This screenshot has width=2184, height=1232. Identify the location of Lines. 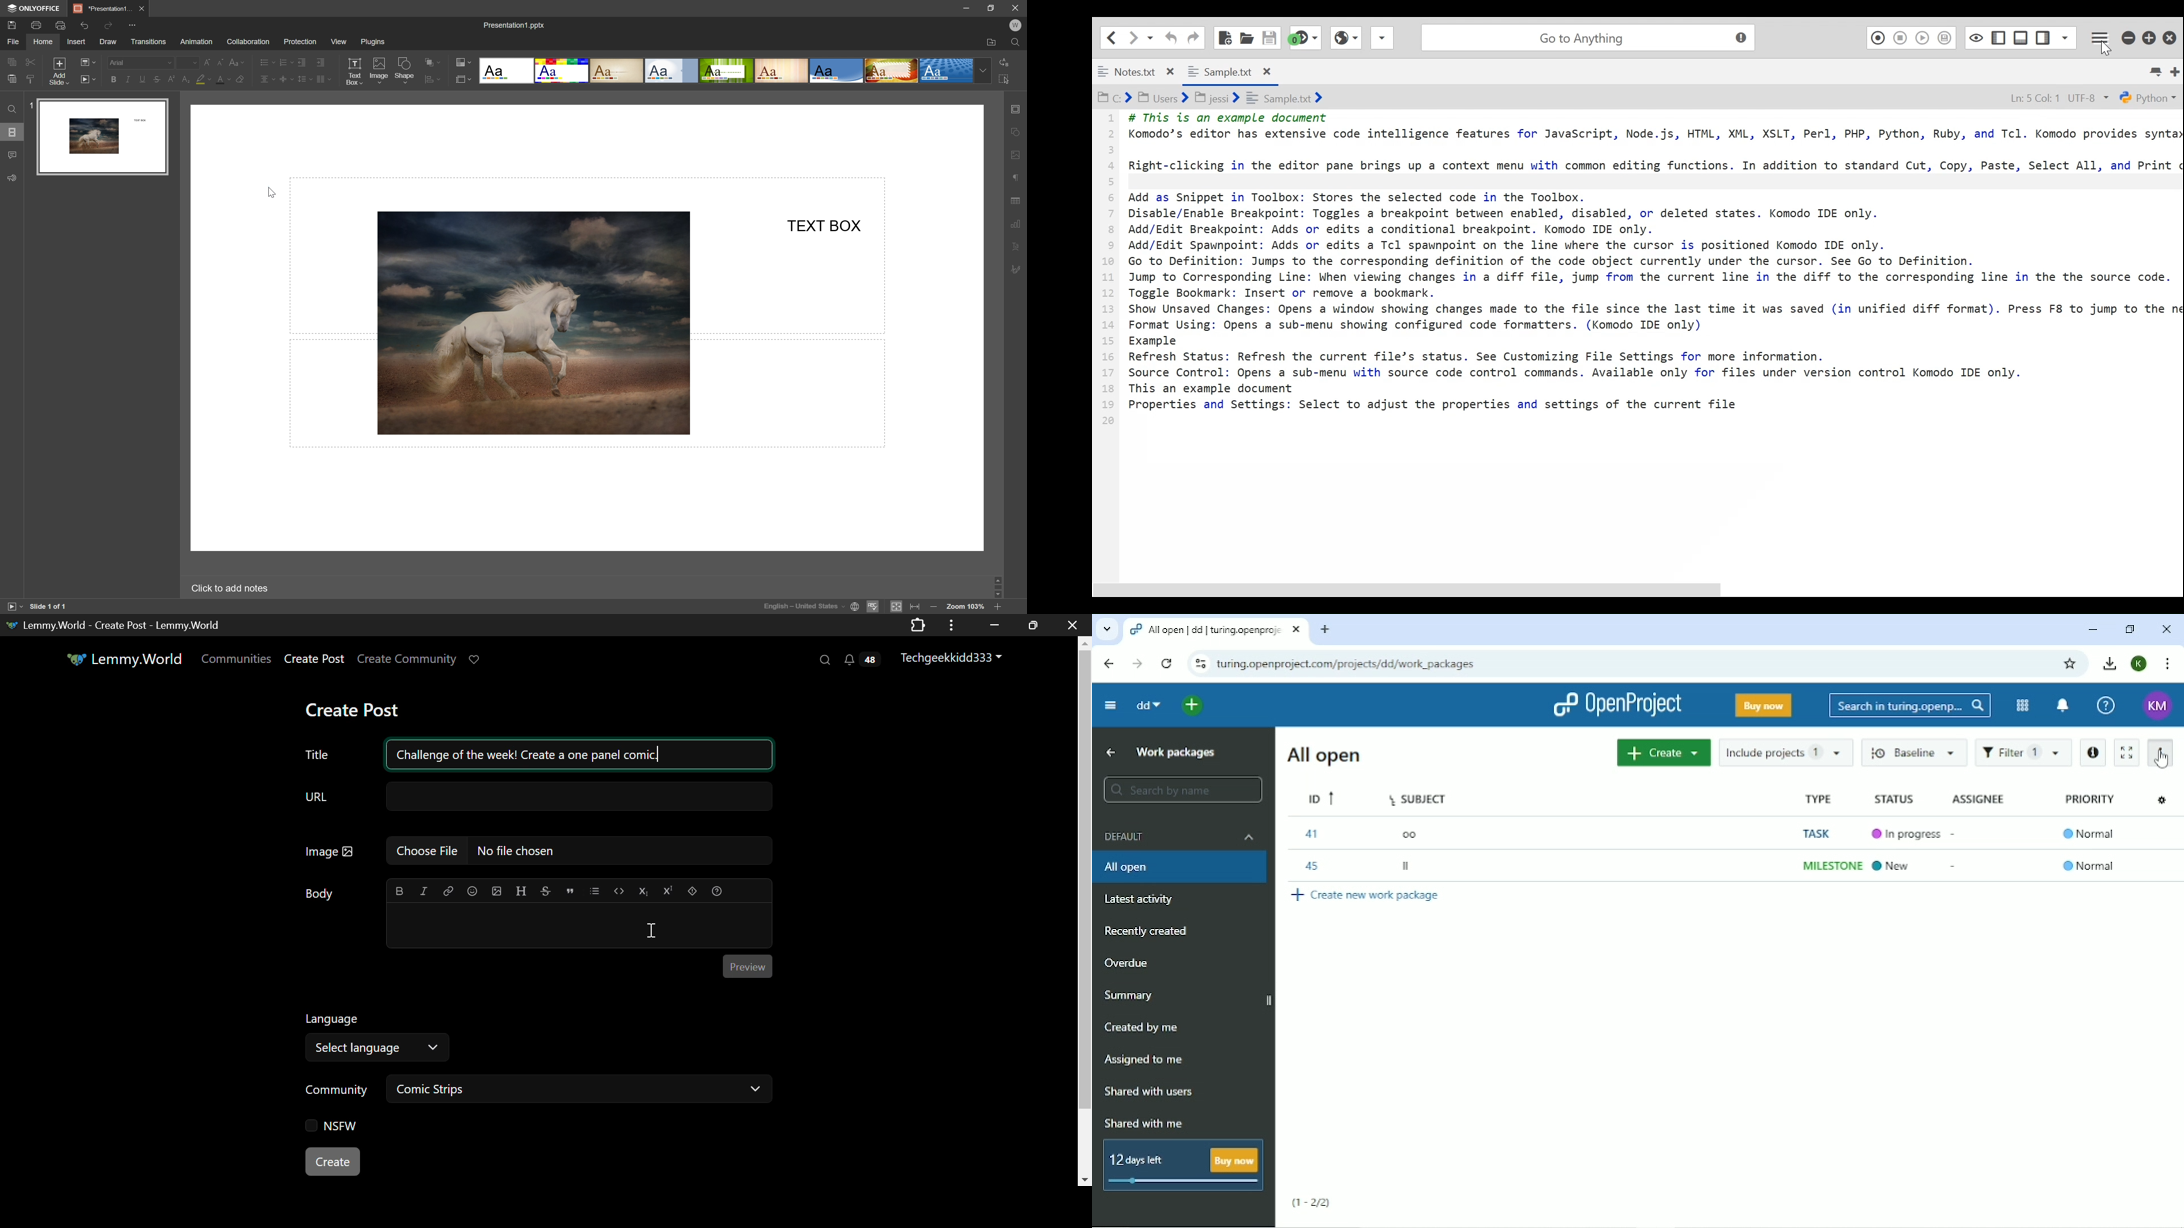
(781, 70).